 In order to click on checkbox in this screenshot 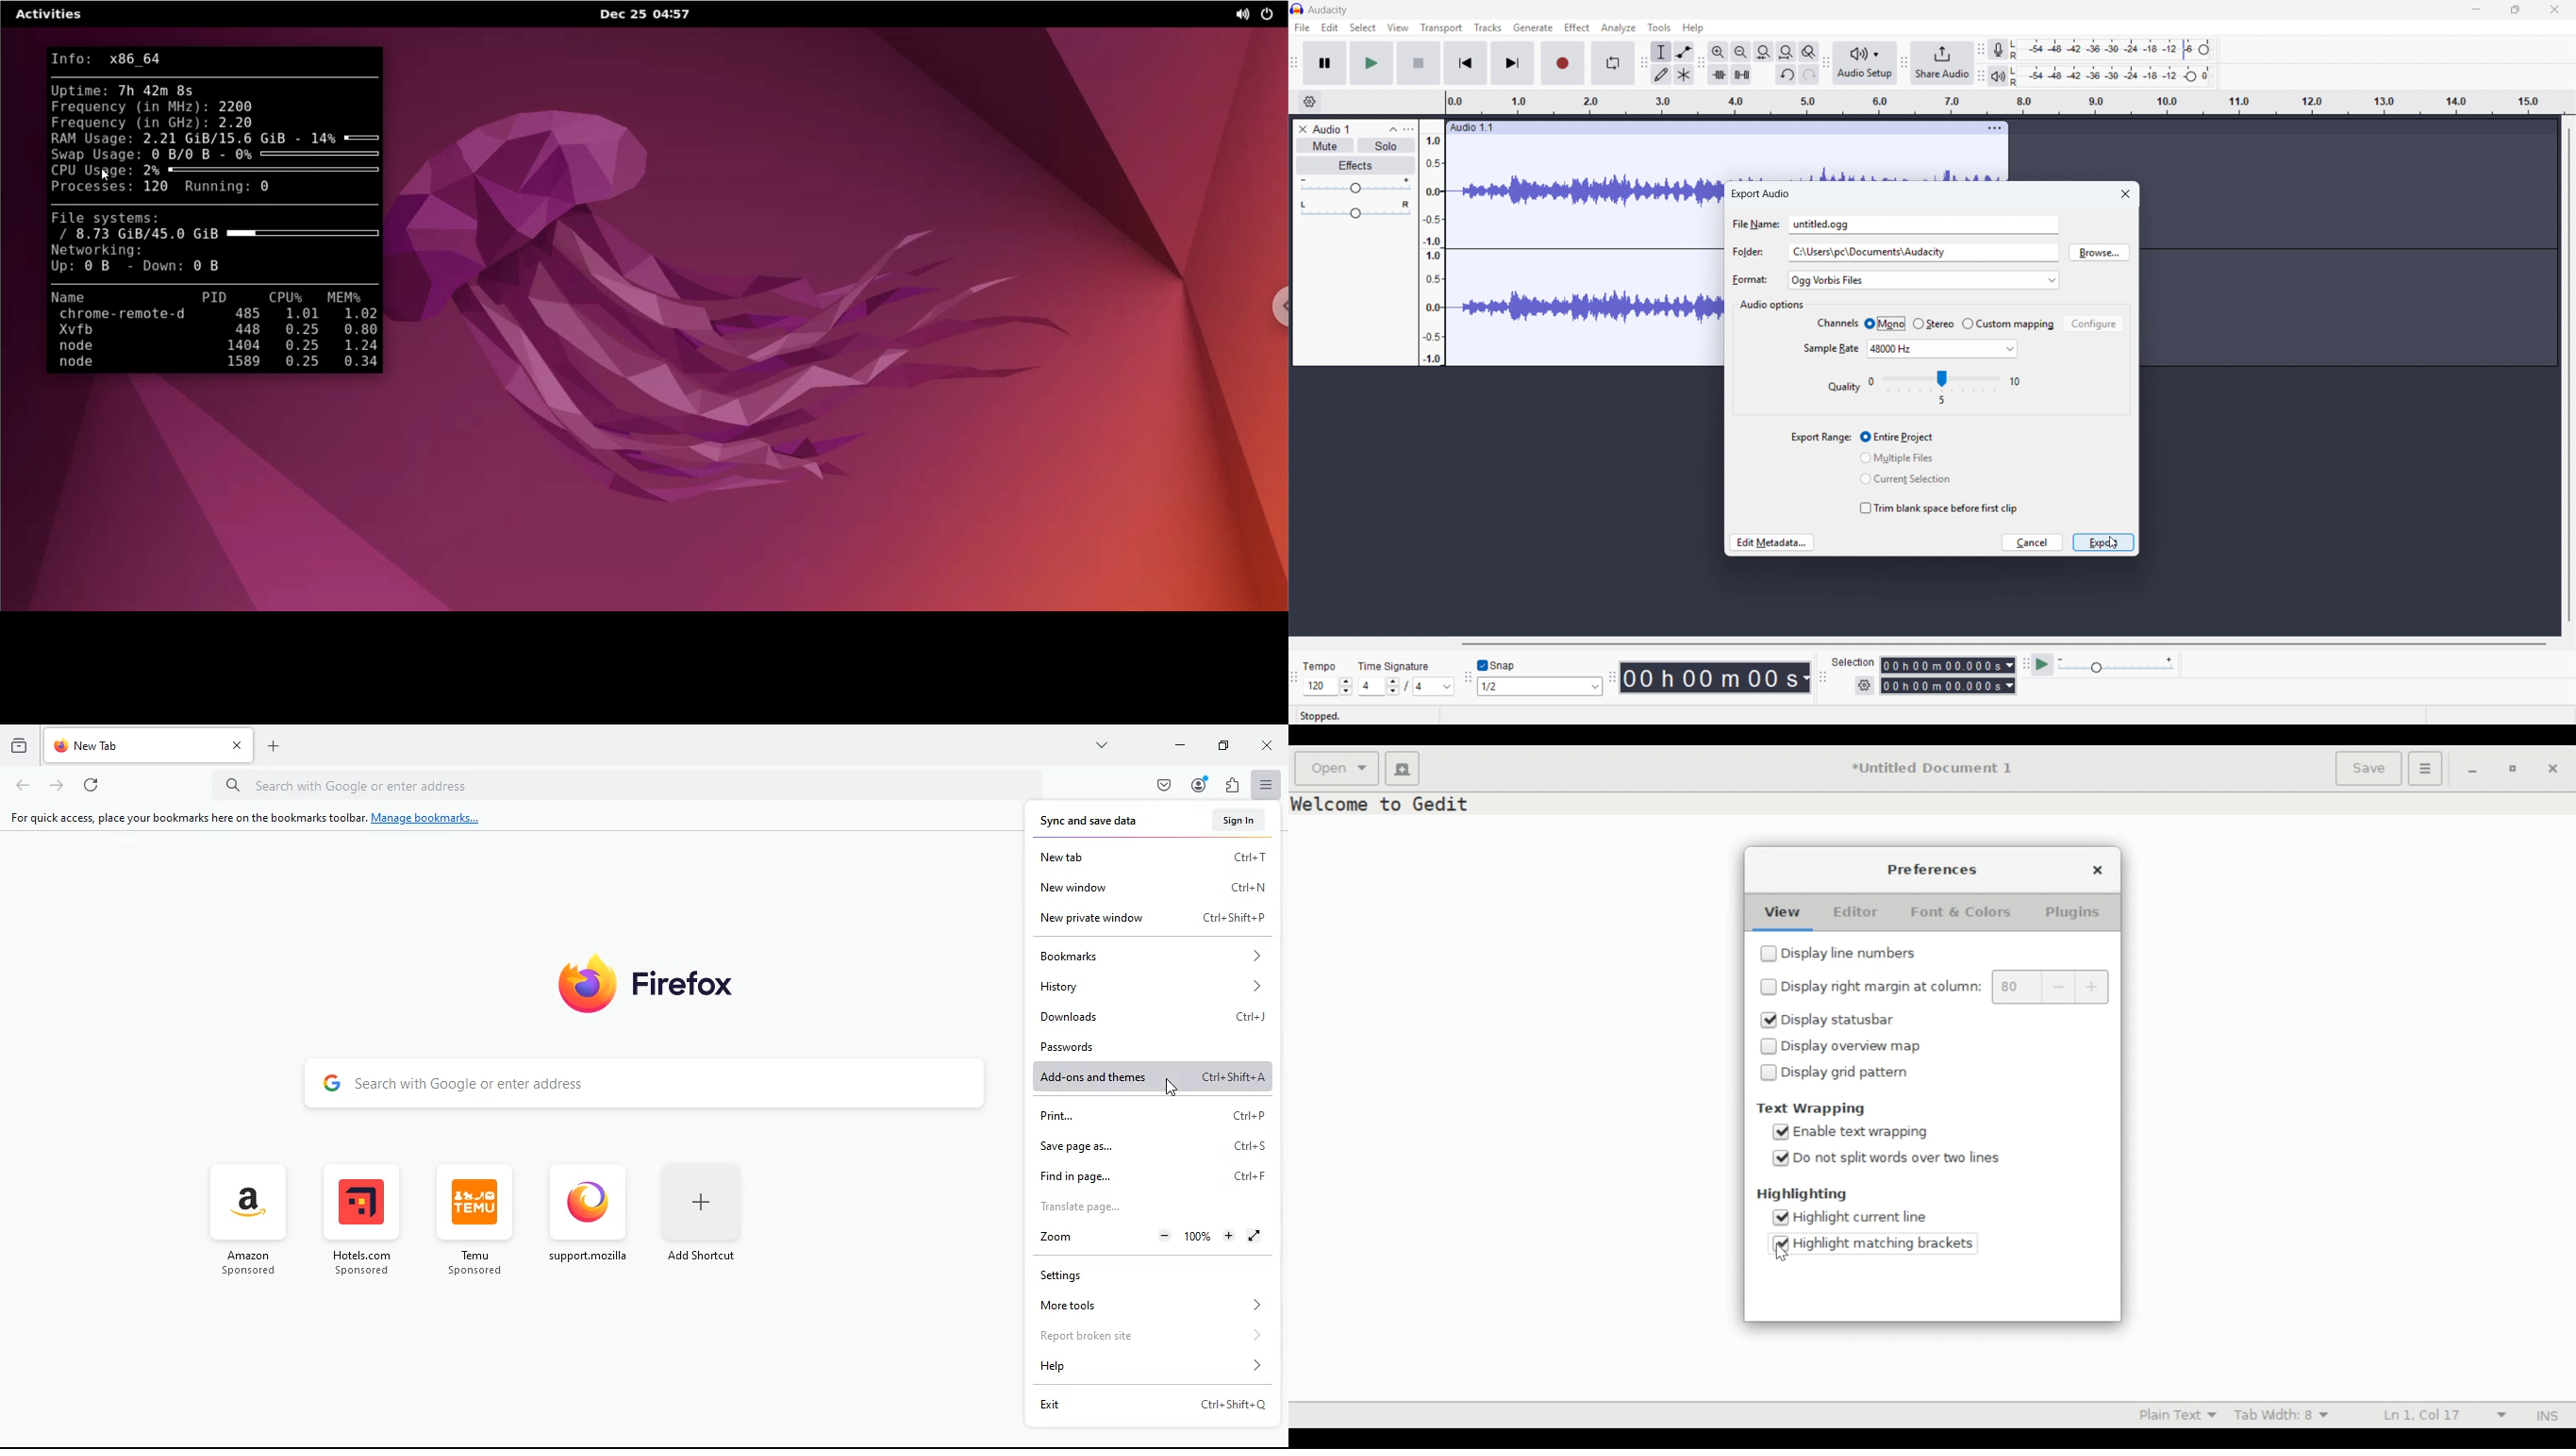, I will do `click(1769, 953)`.